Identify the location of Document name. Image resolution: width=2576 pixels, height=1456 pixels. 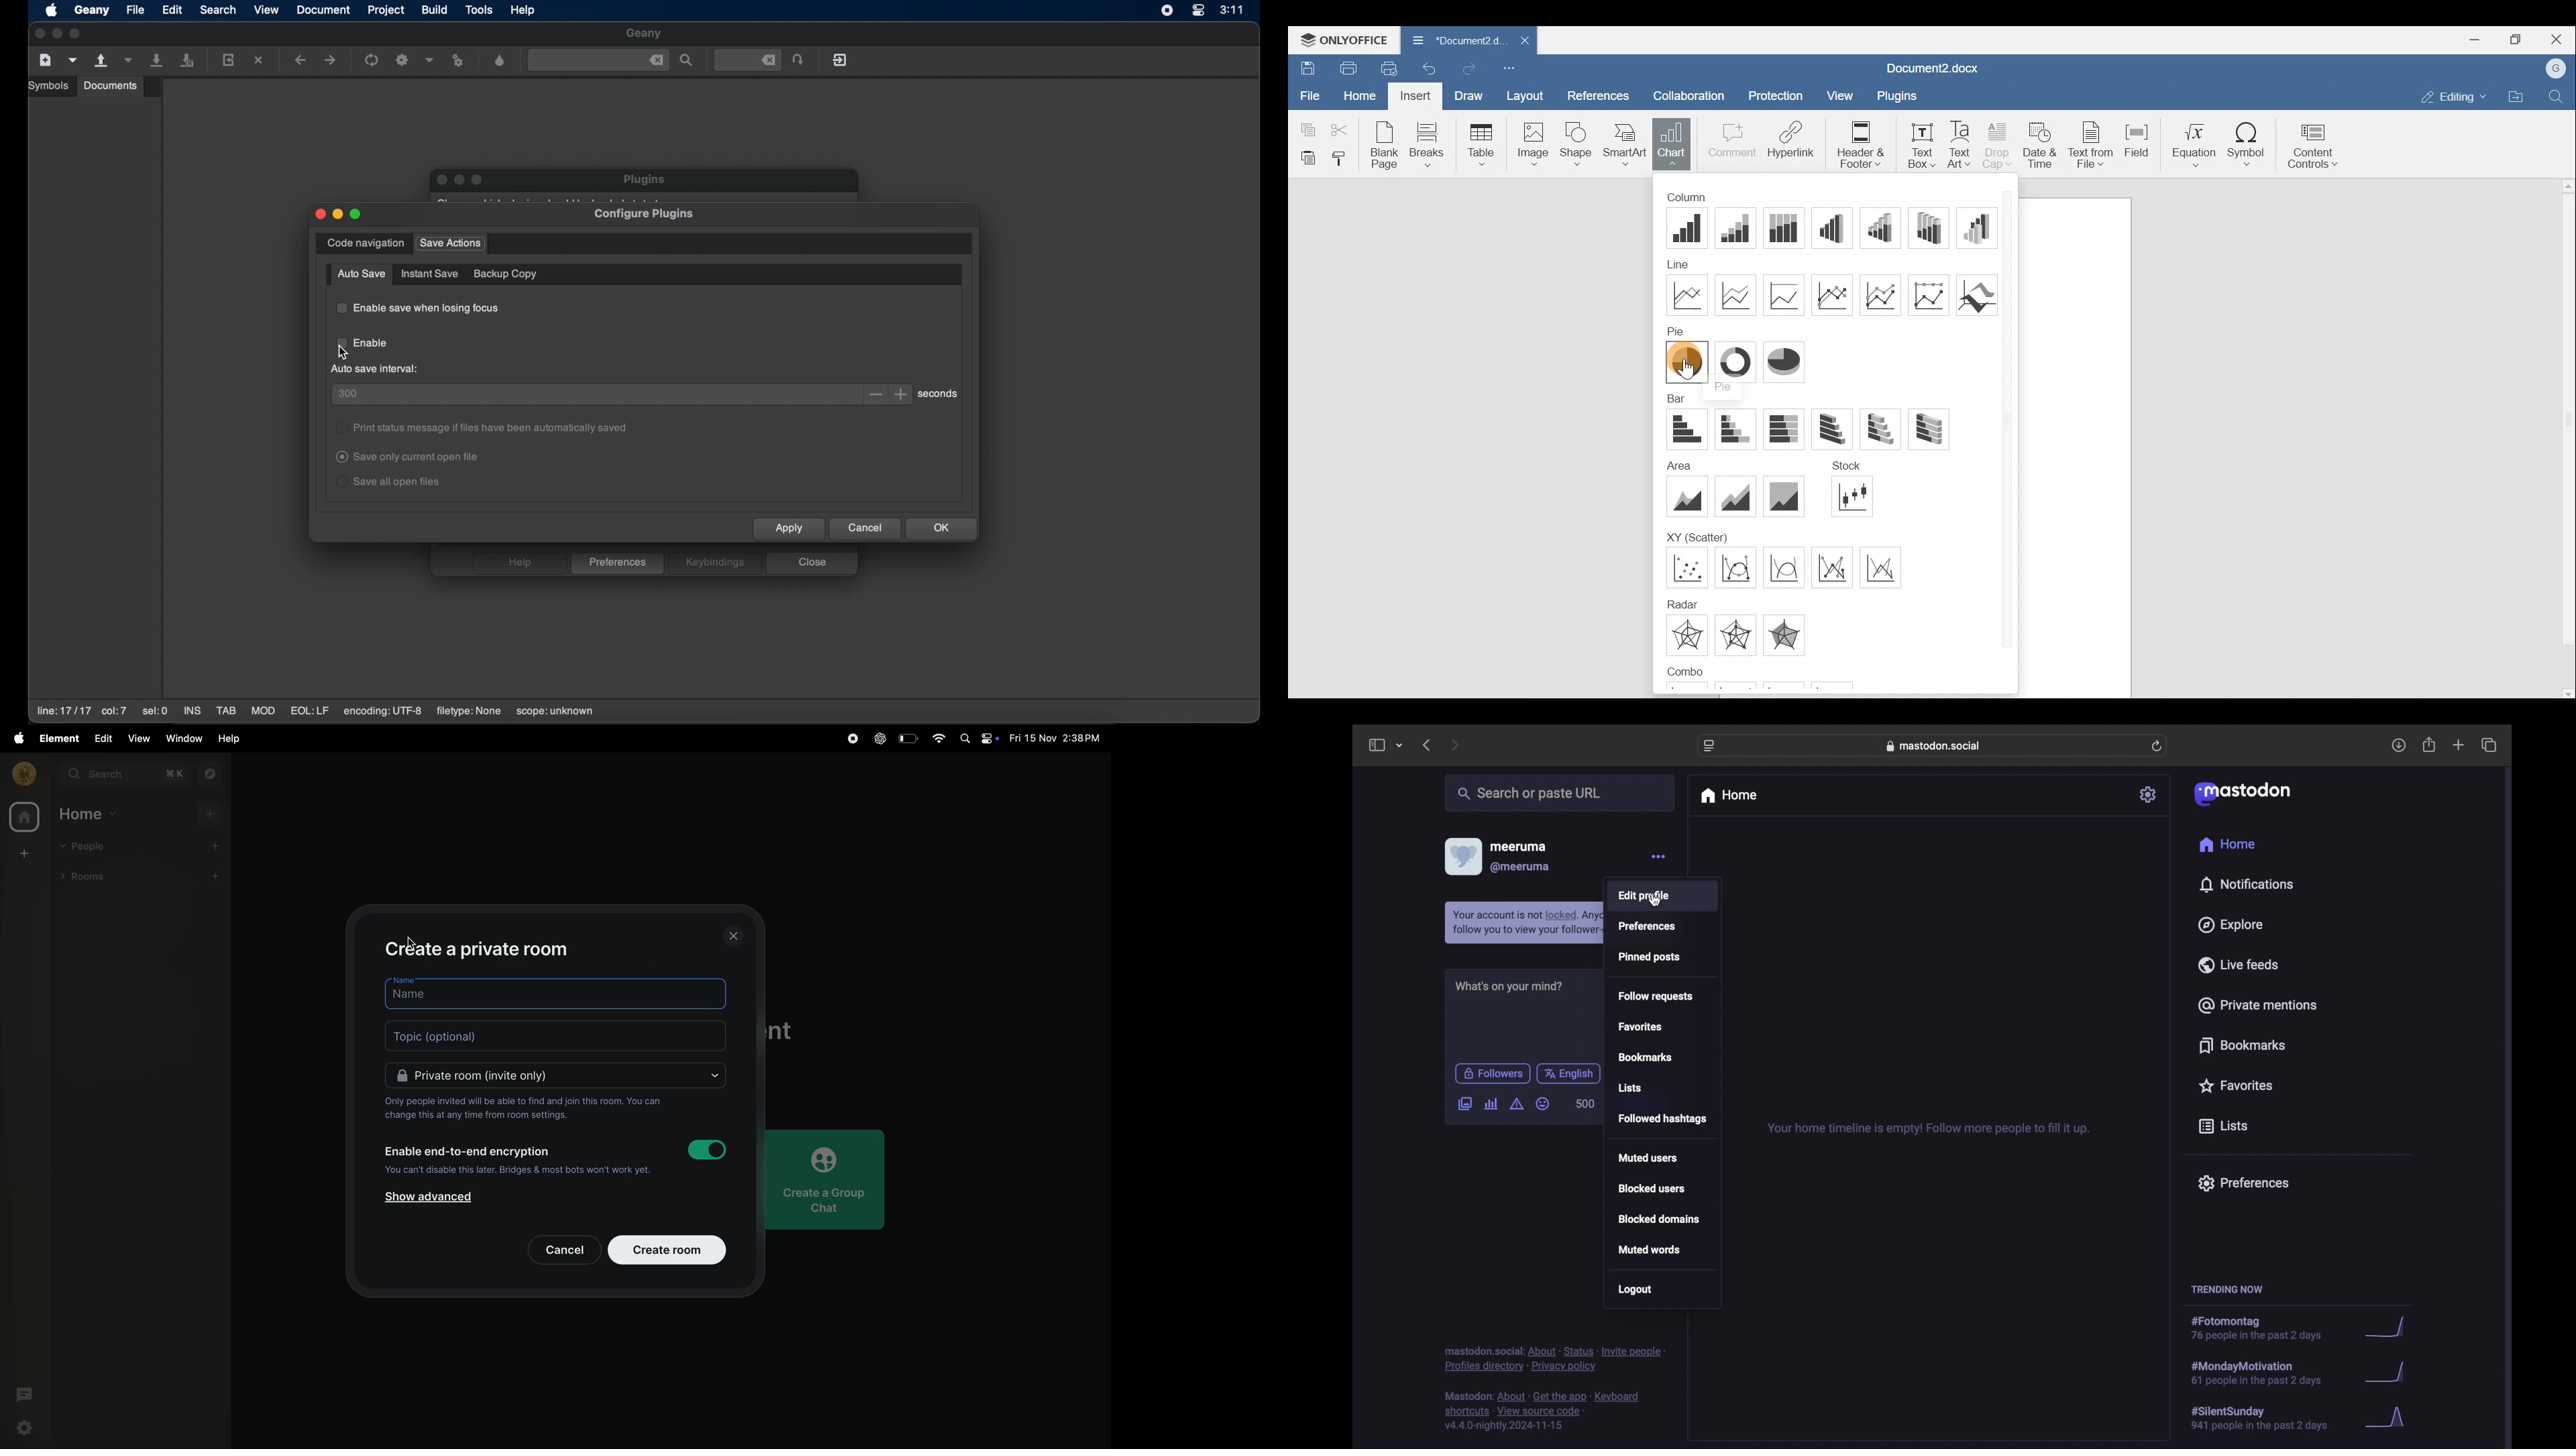
(1941, 66).